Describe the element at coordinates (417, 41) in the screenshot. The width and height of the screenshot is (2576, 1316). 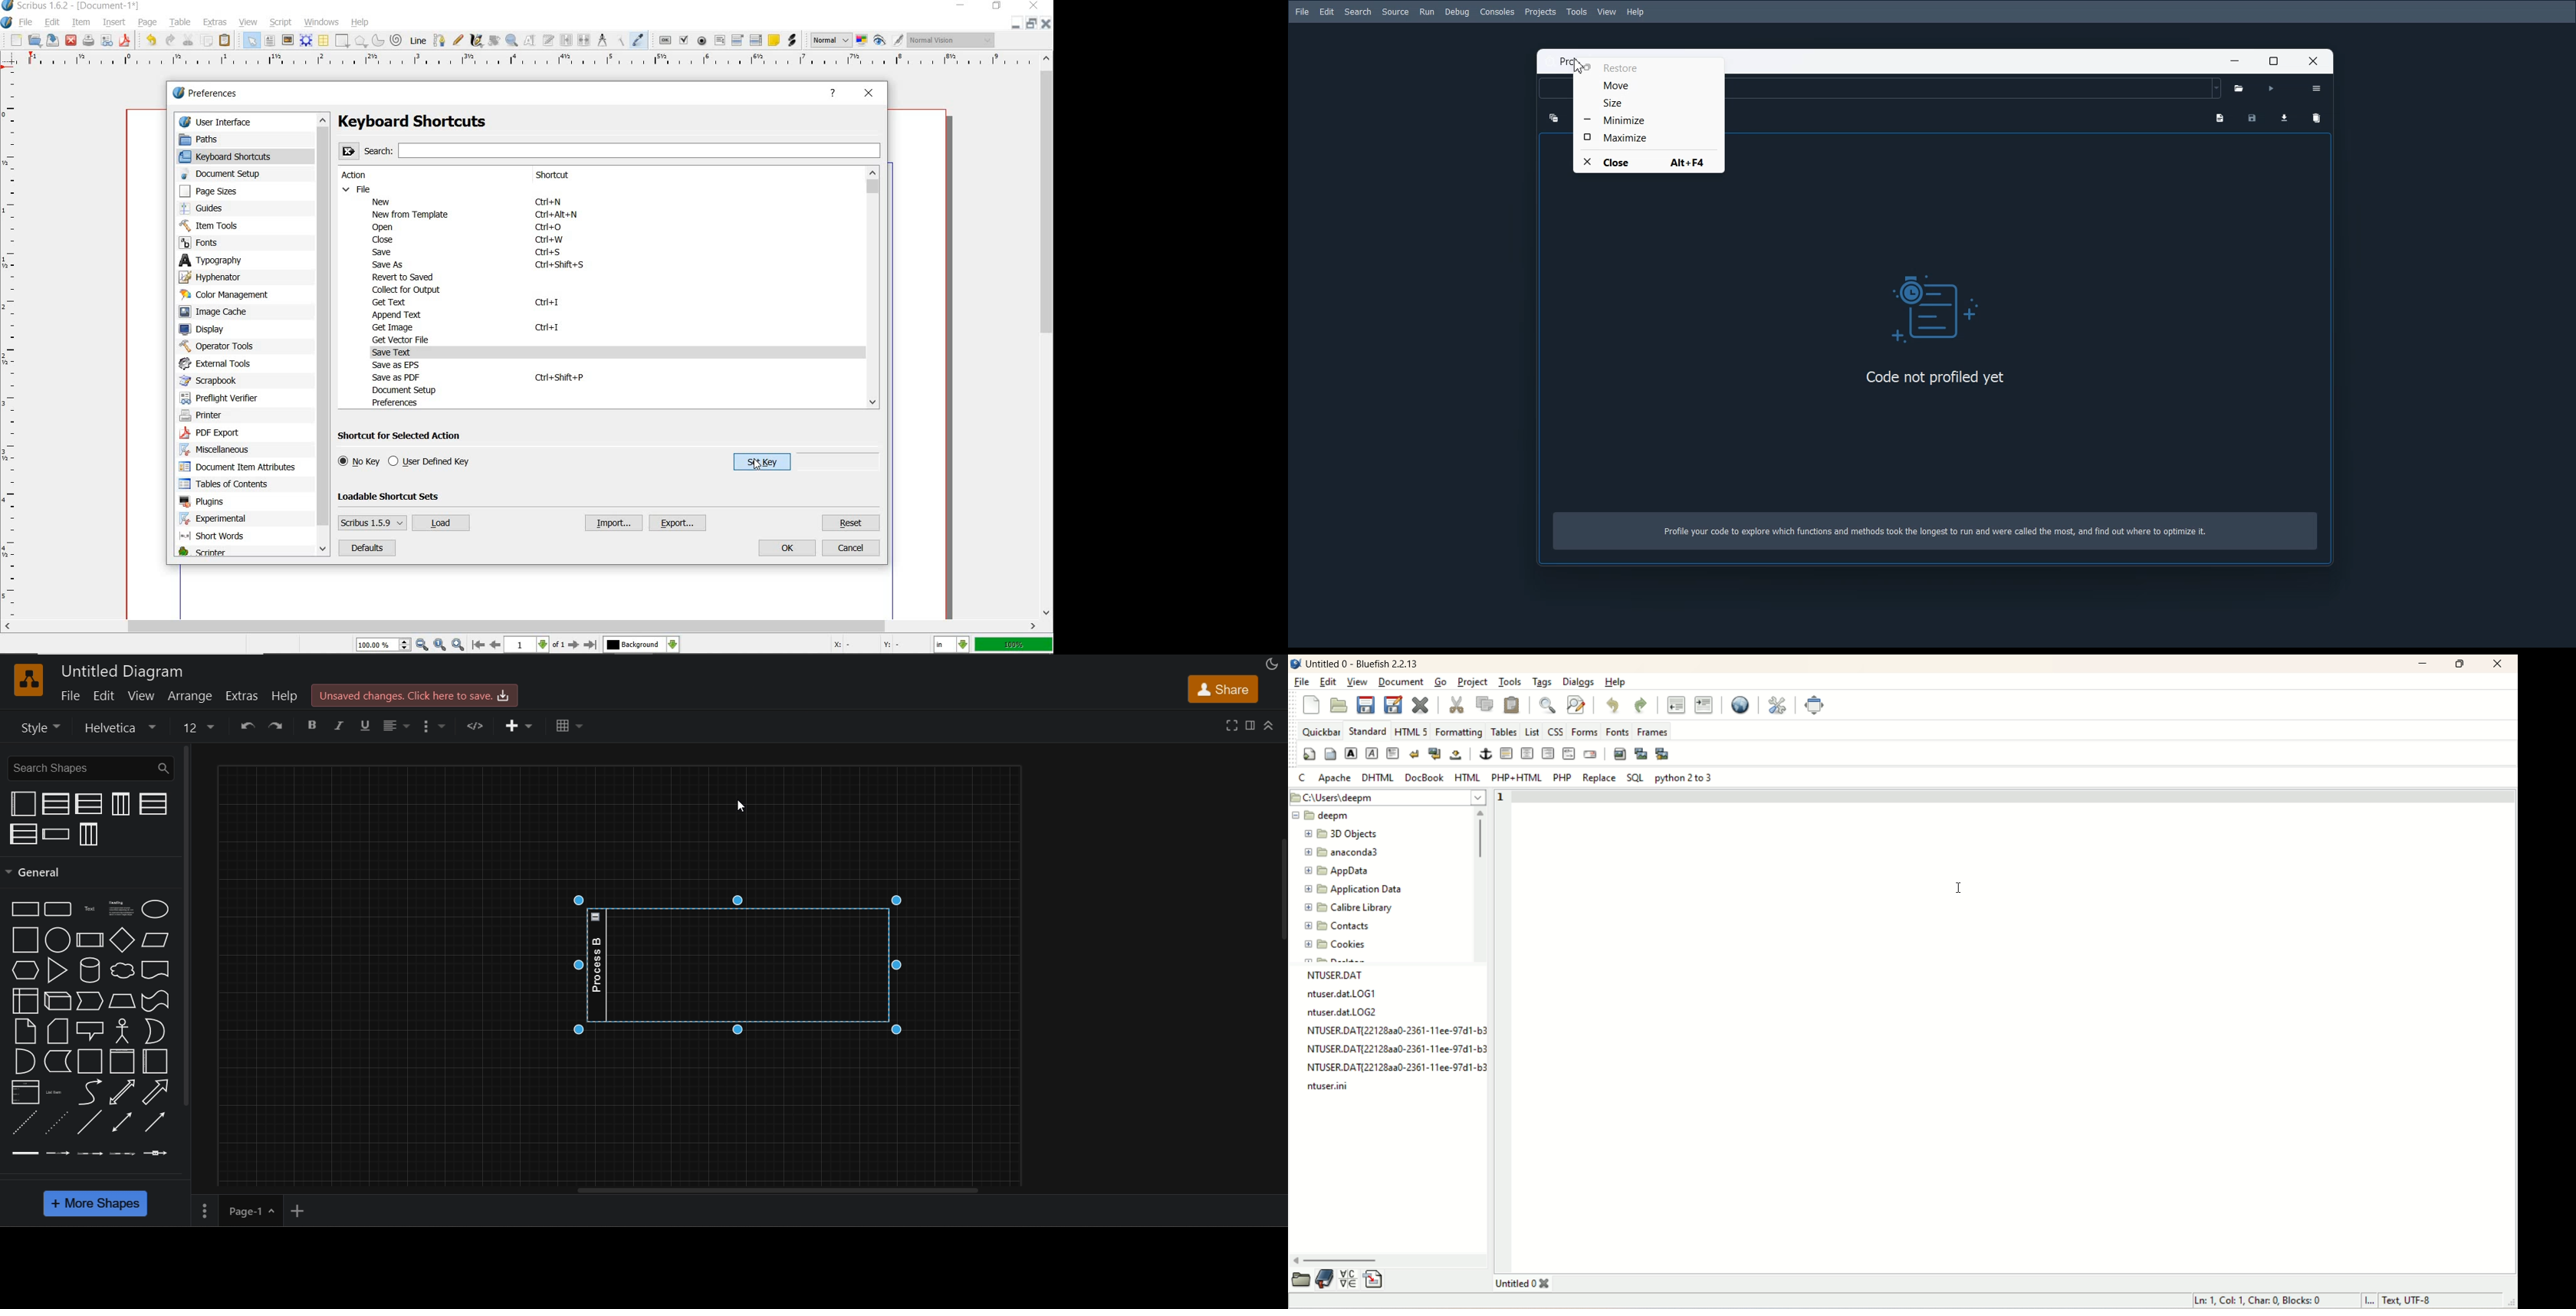
I see `line` at that location.